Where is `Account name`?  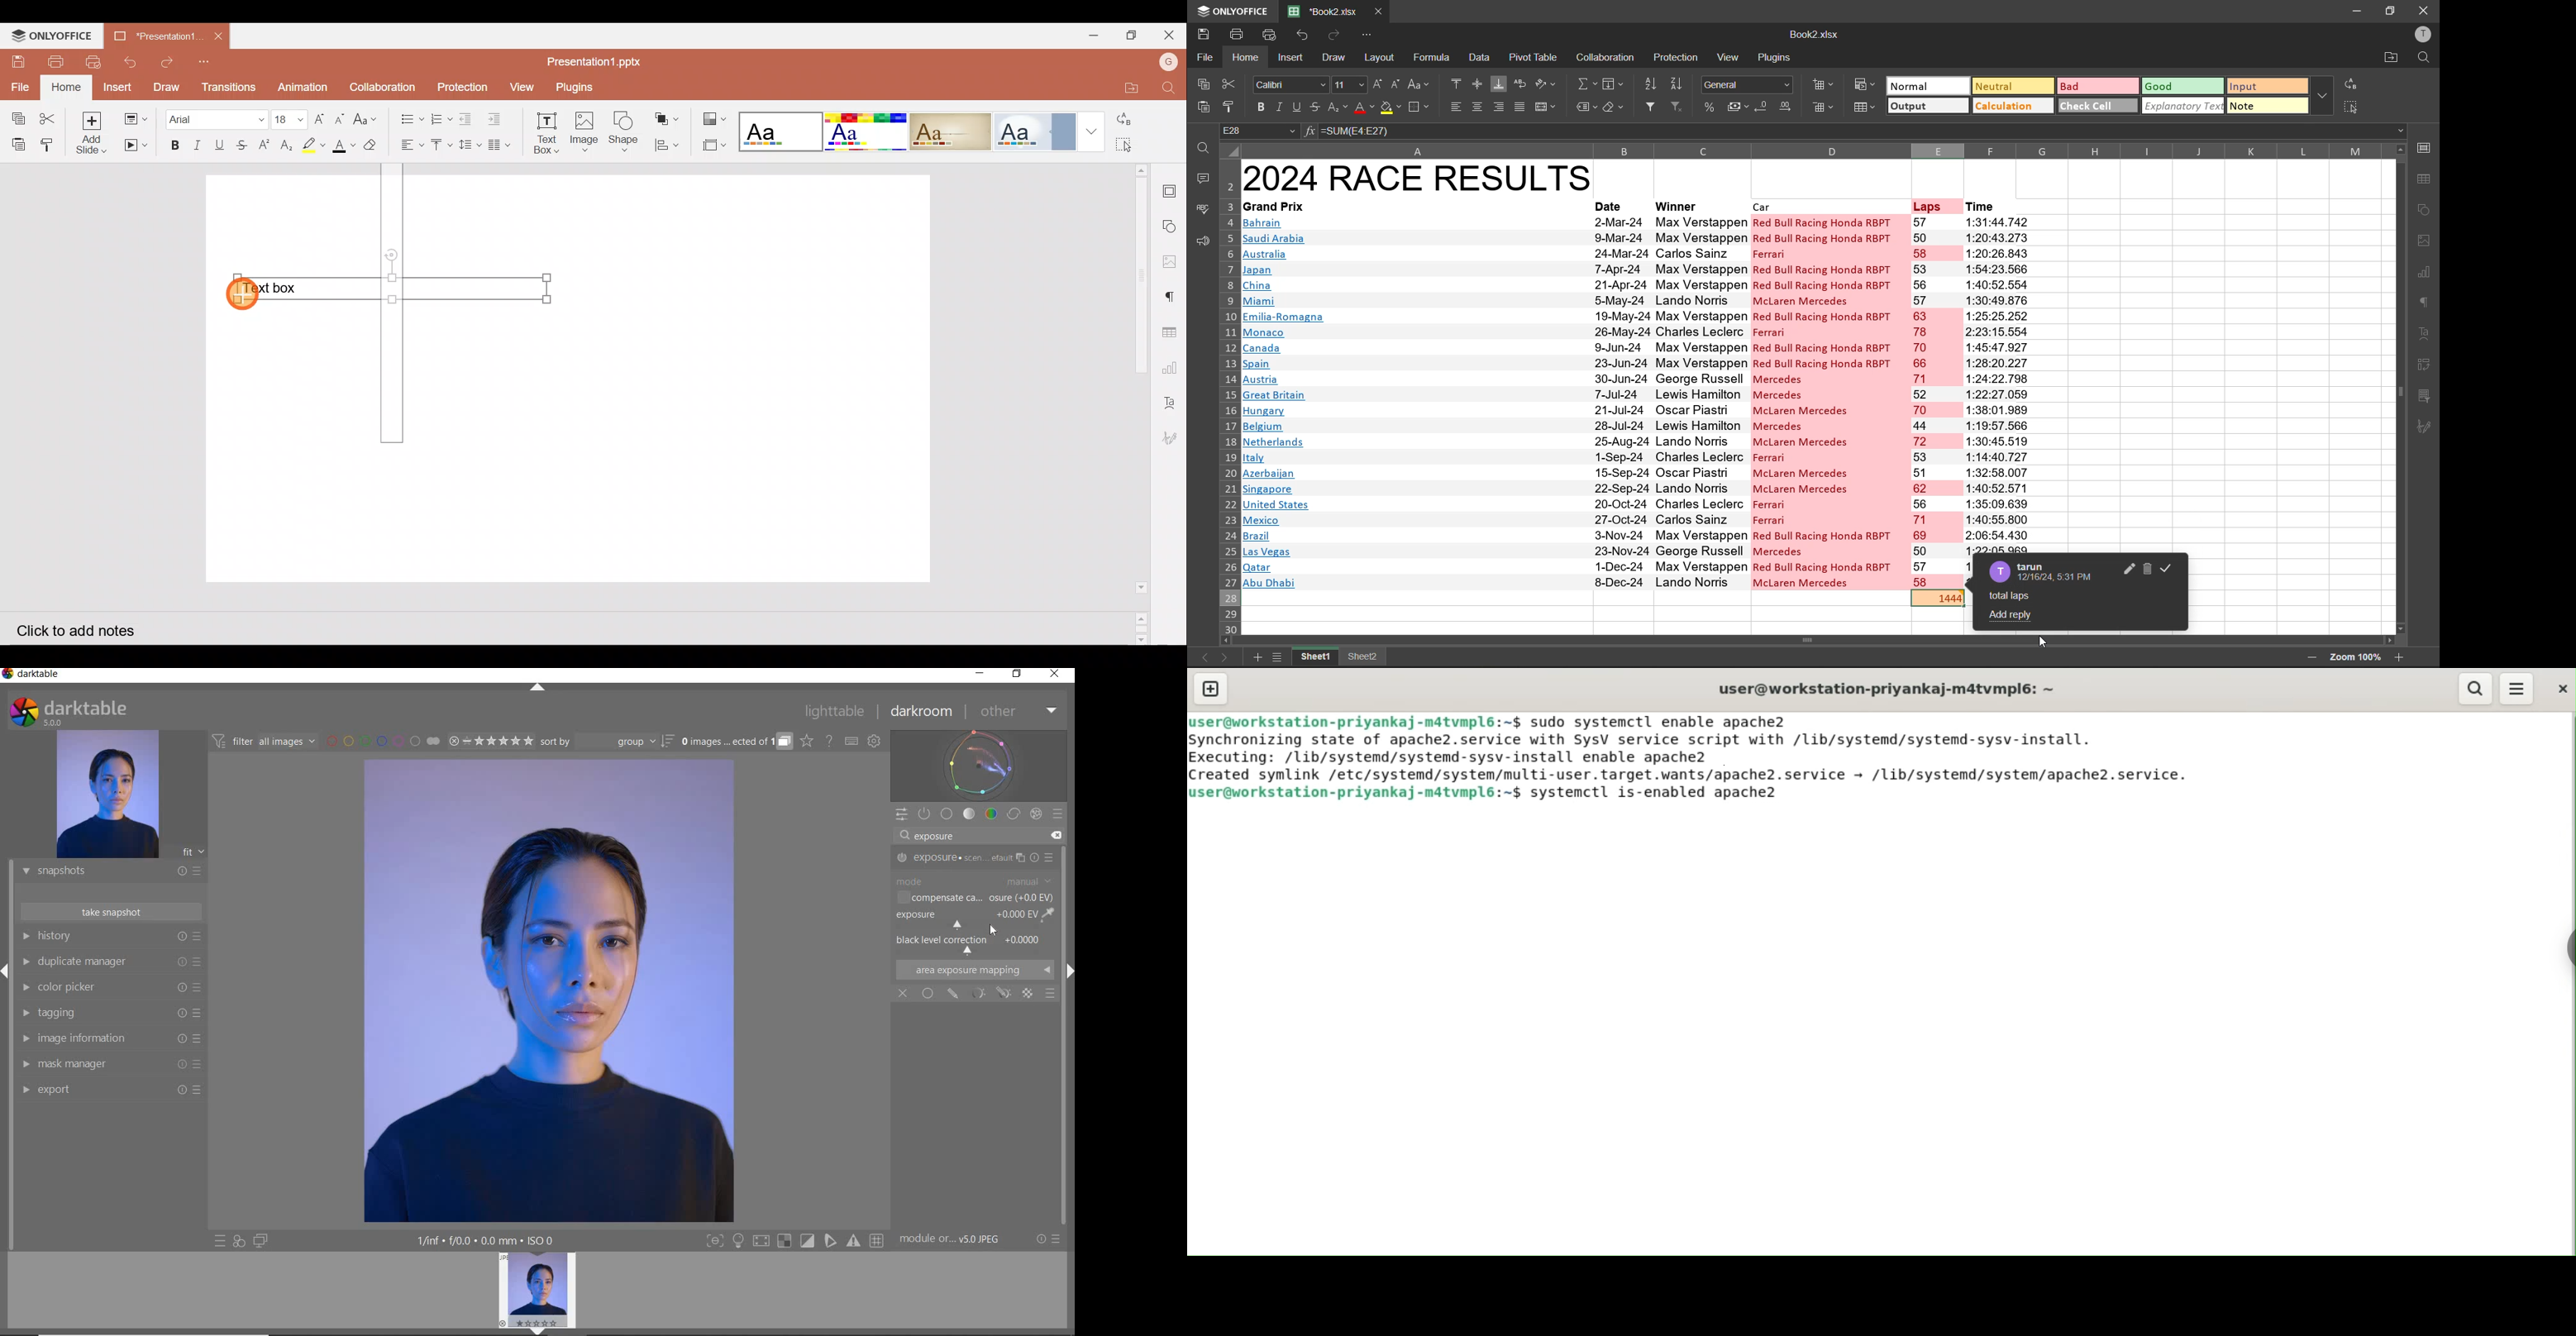 Account name is located at coordinates (1168, 61).